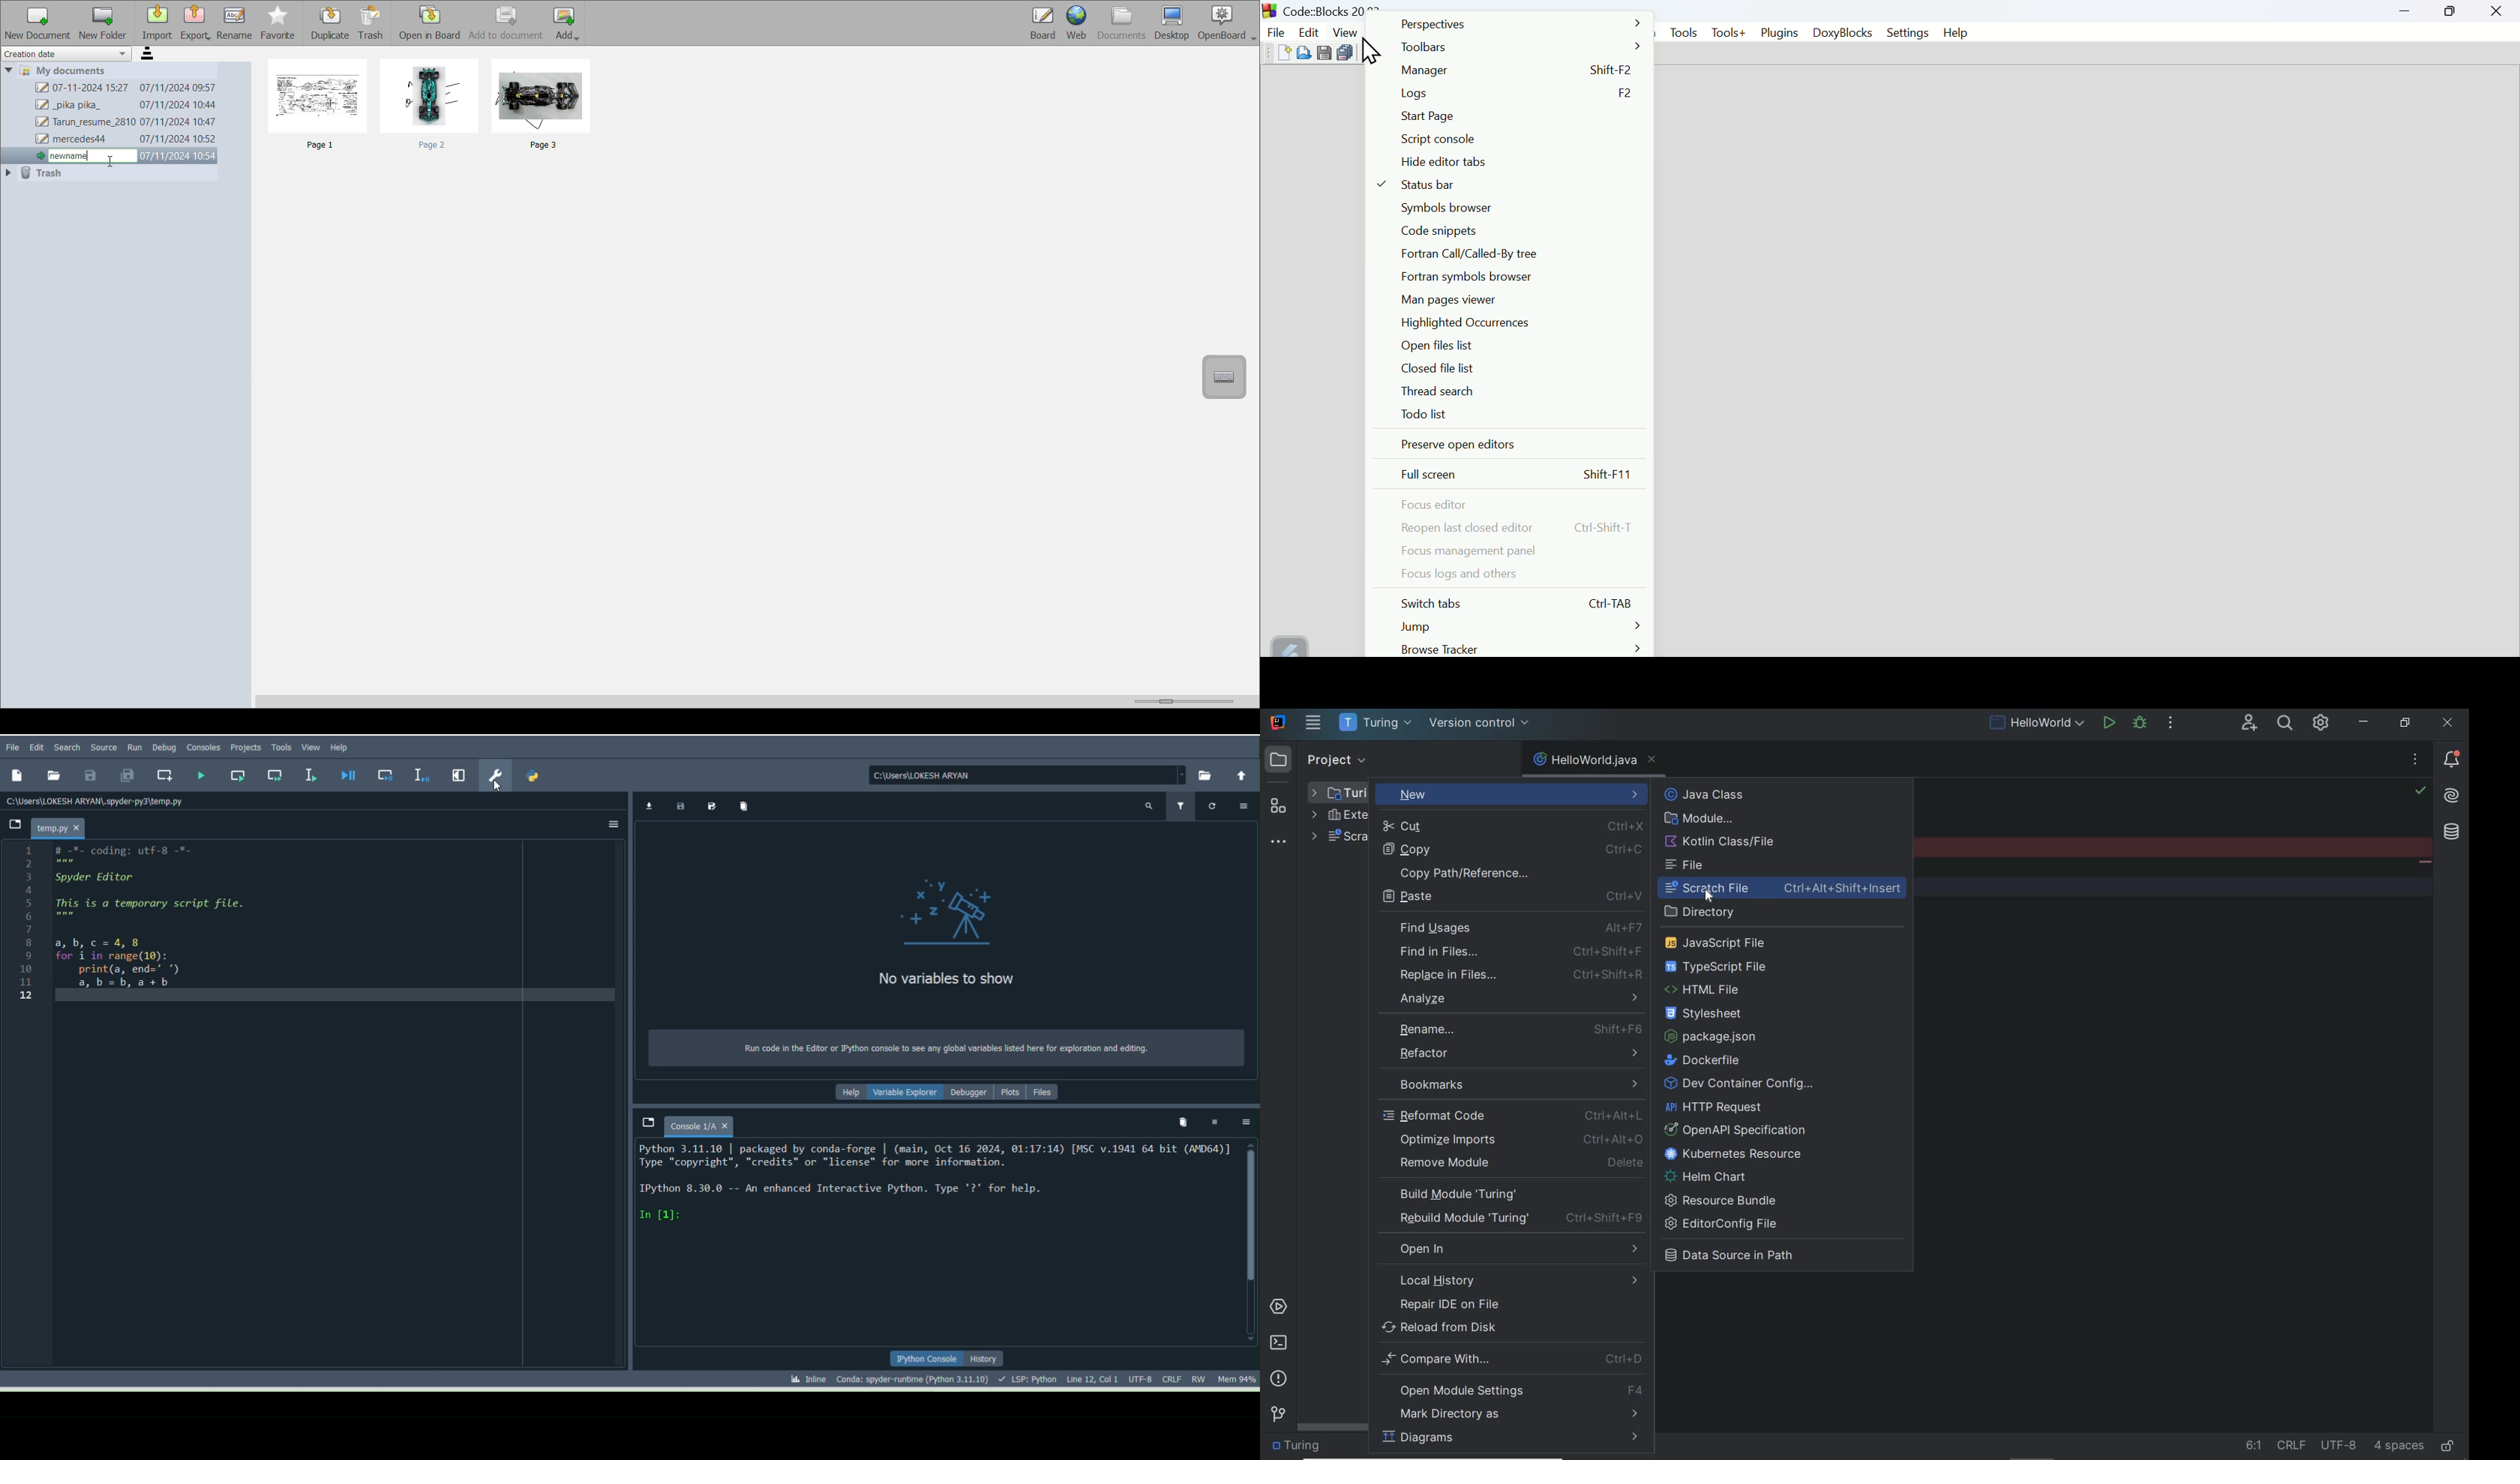 The image size is (2520, 1484). Describe the element at coordinates (1524, 93) in the screenshot. I see `Logs` at that location.